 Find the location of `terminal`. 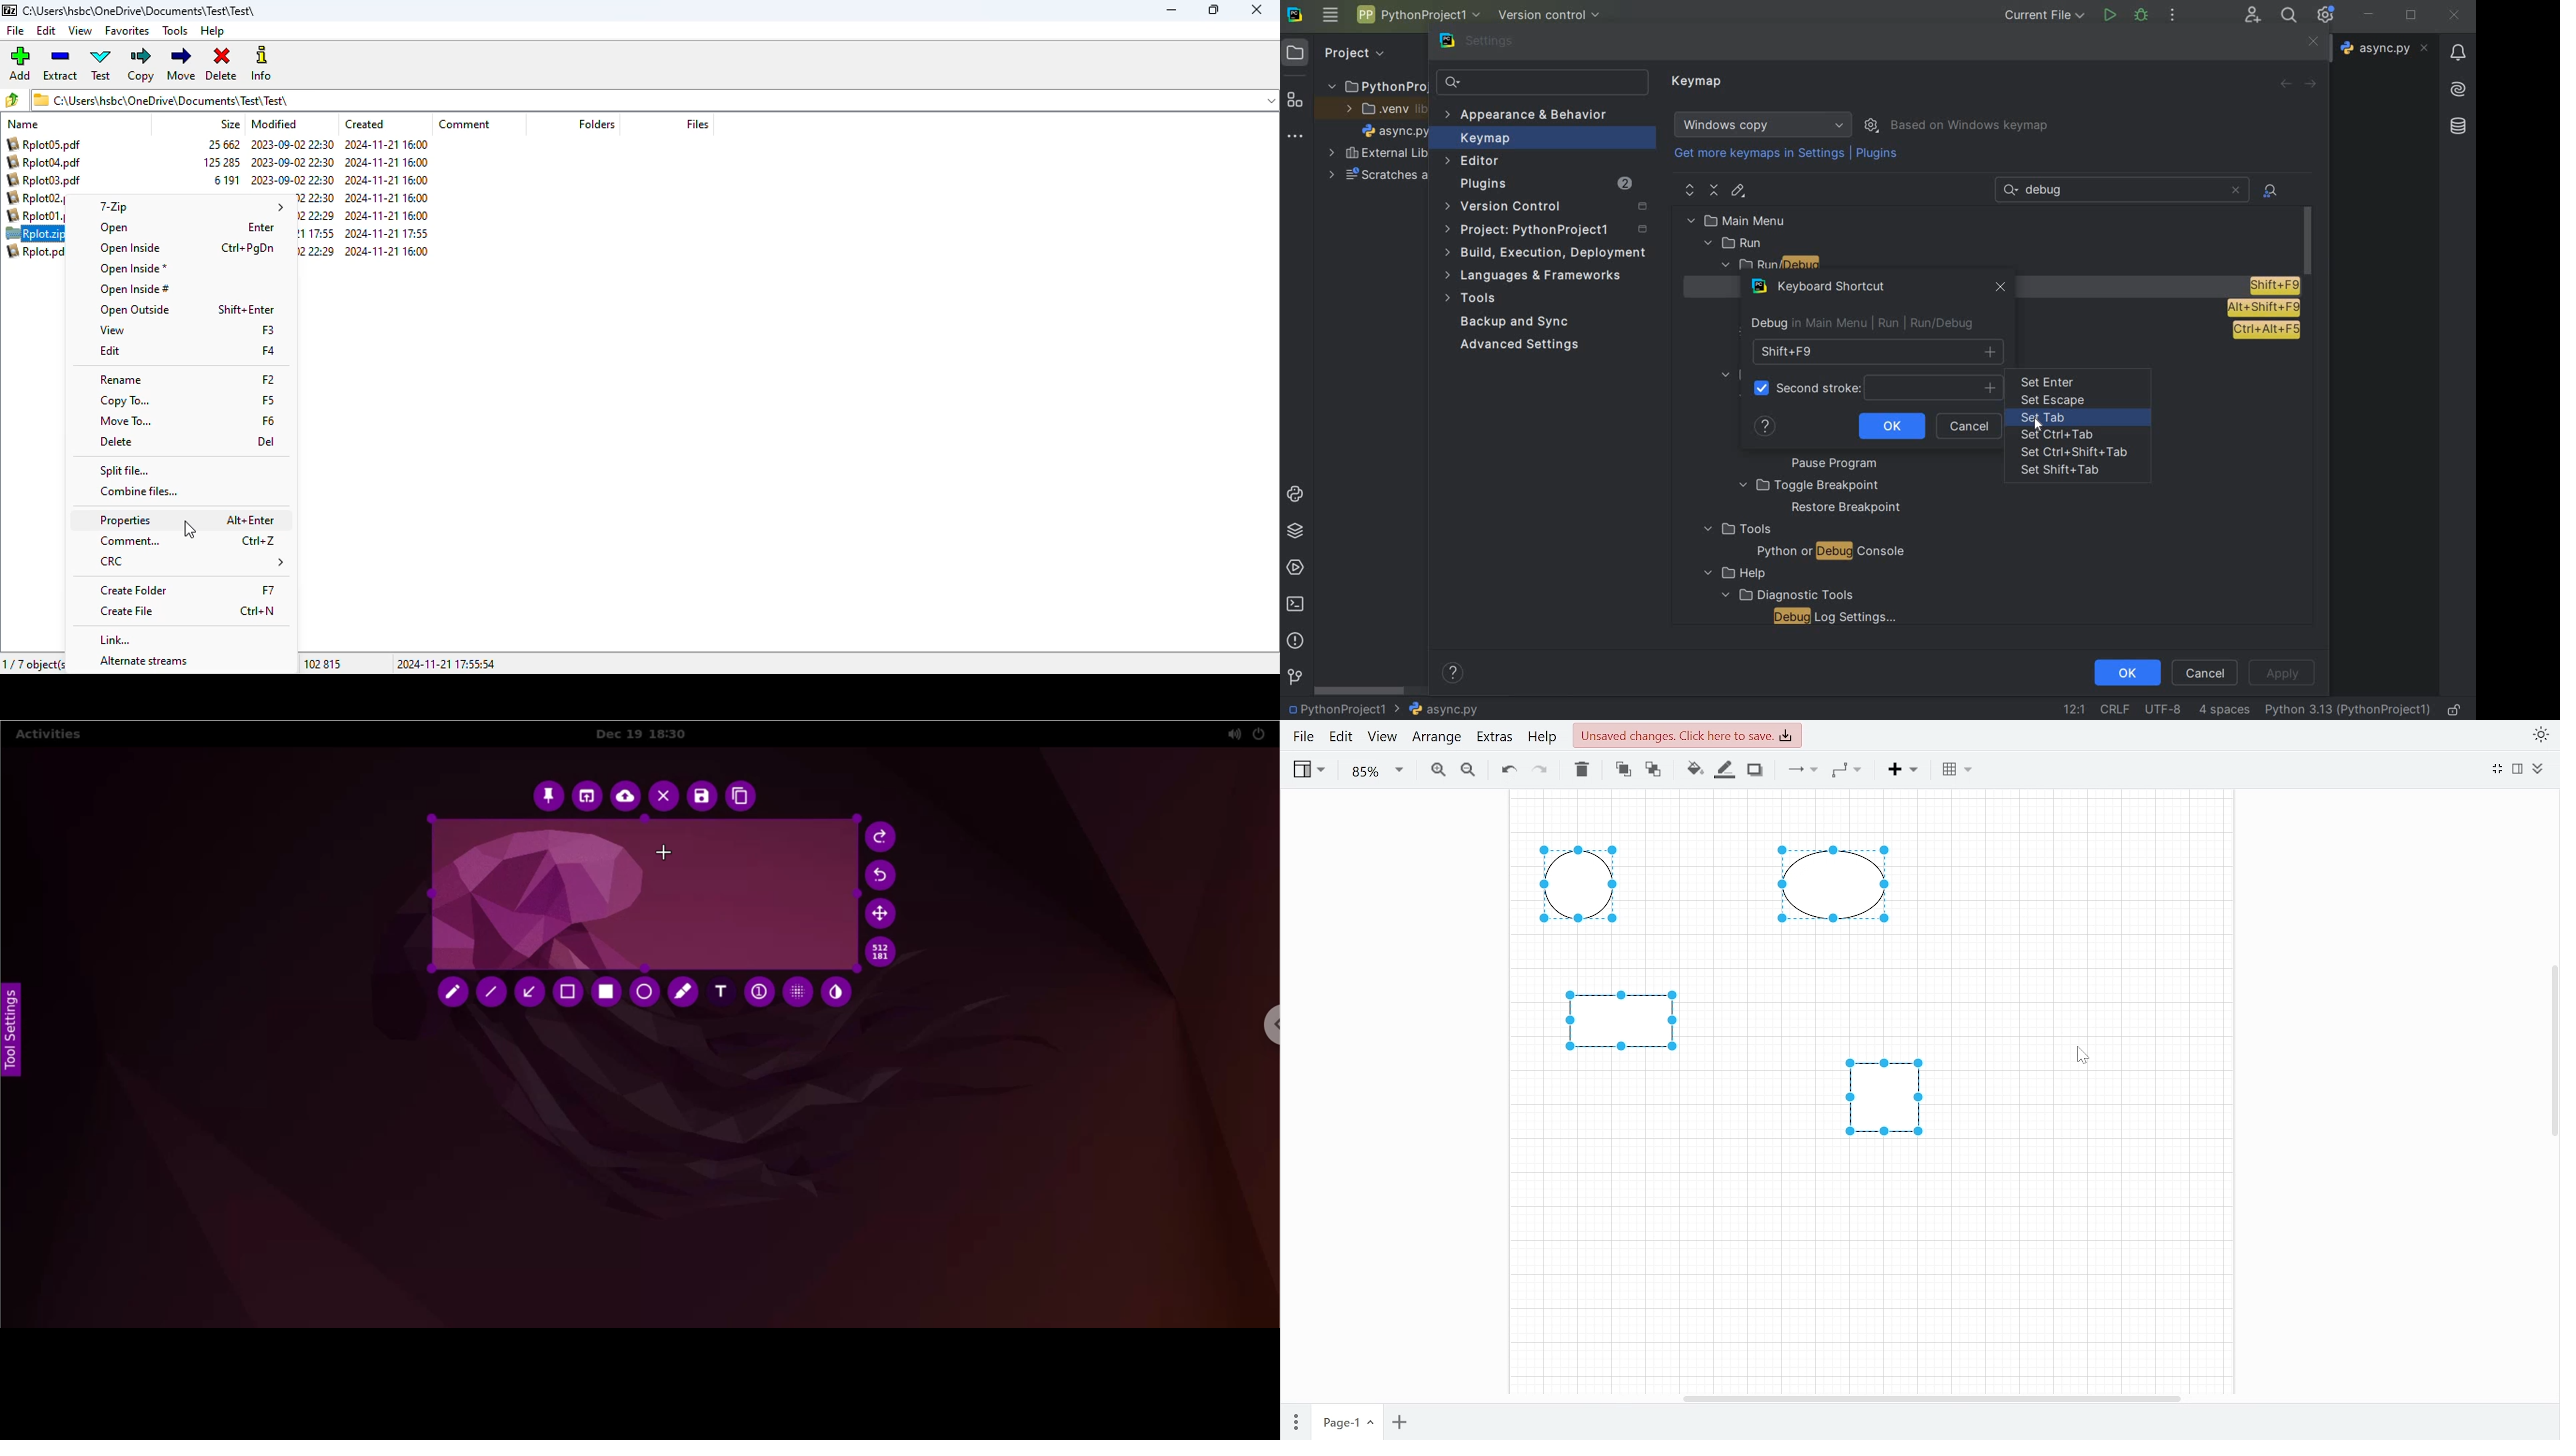

terminal is located at coordinates (1297, 603).